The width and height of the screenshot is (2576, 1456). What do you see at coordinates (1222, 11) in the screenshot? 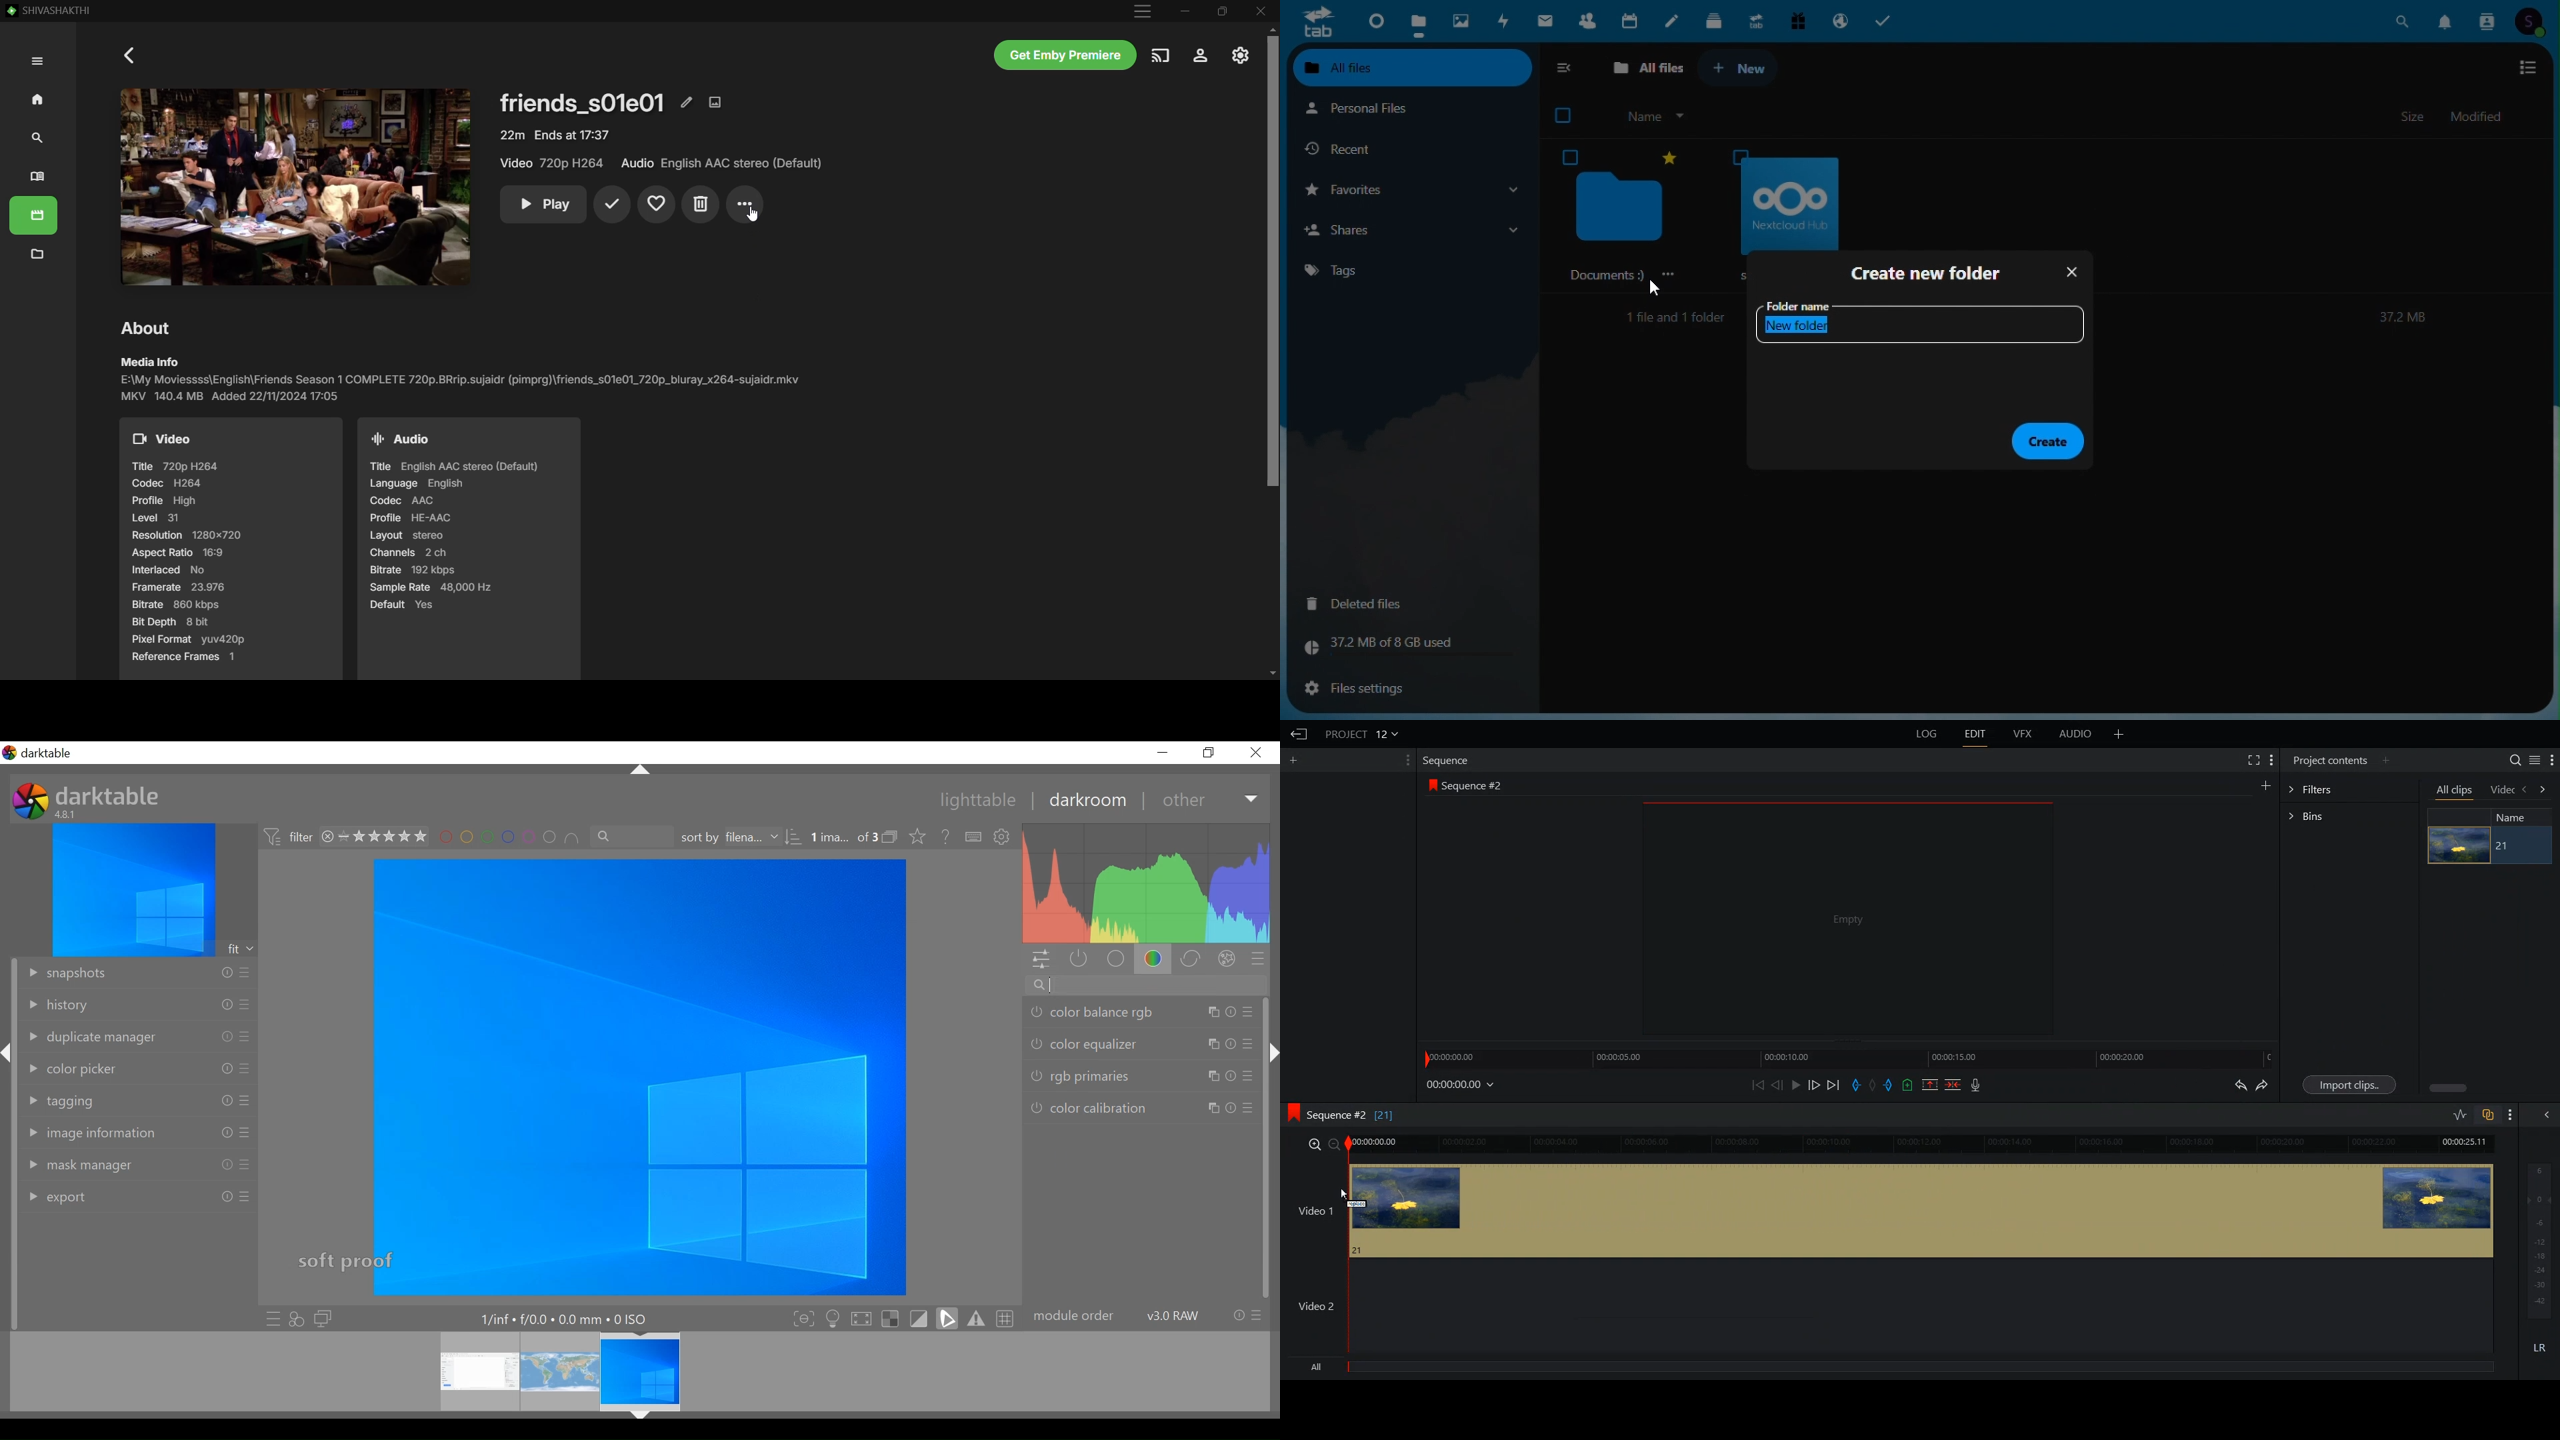
I see `Restore Down` at bounding box center [1222, 11].